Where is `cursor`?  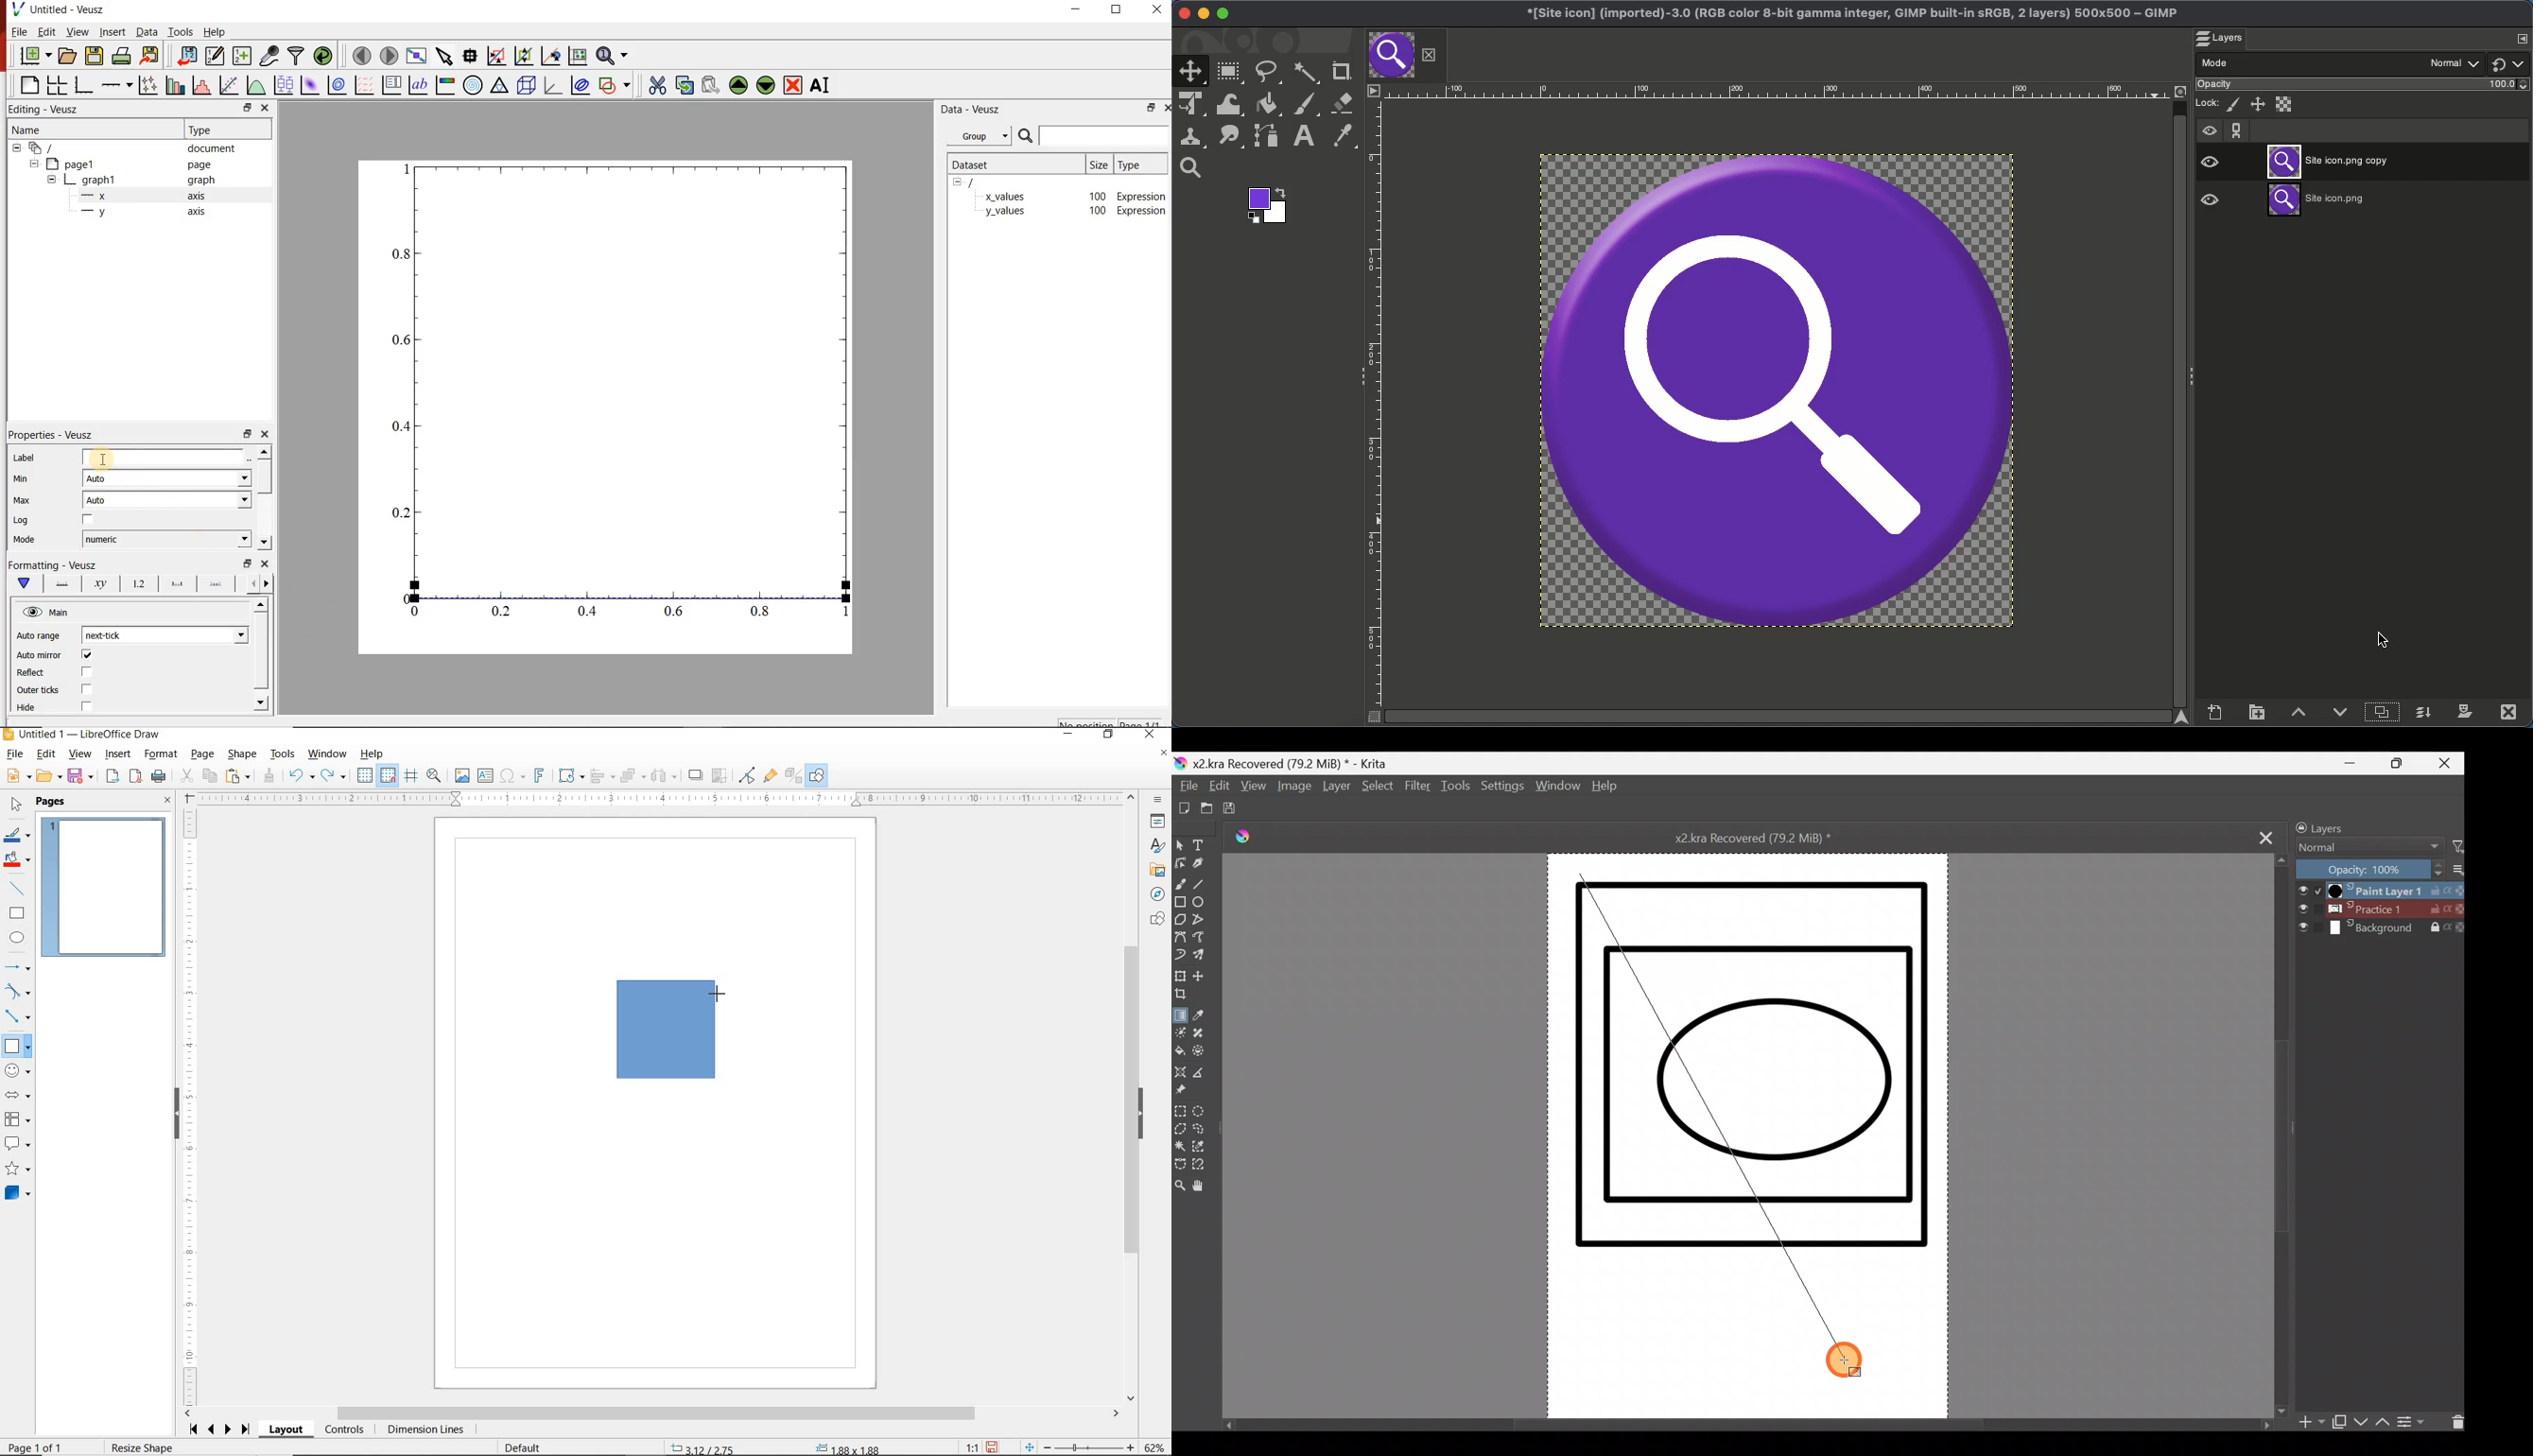 cursor is located at coordinates (716, 992).